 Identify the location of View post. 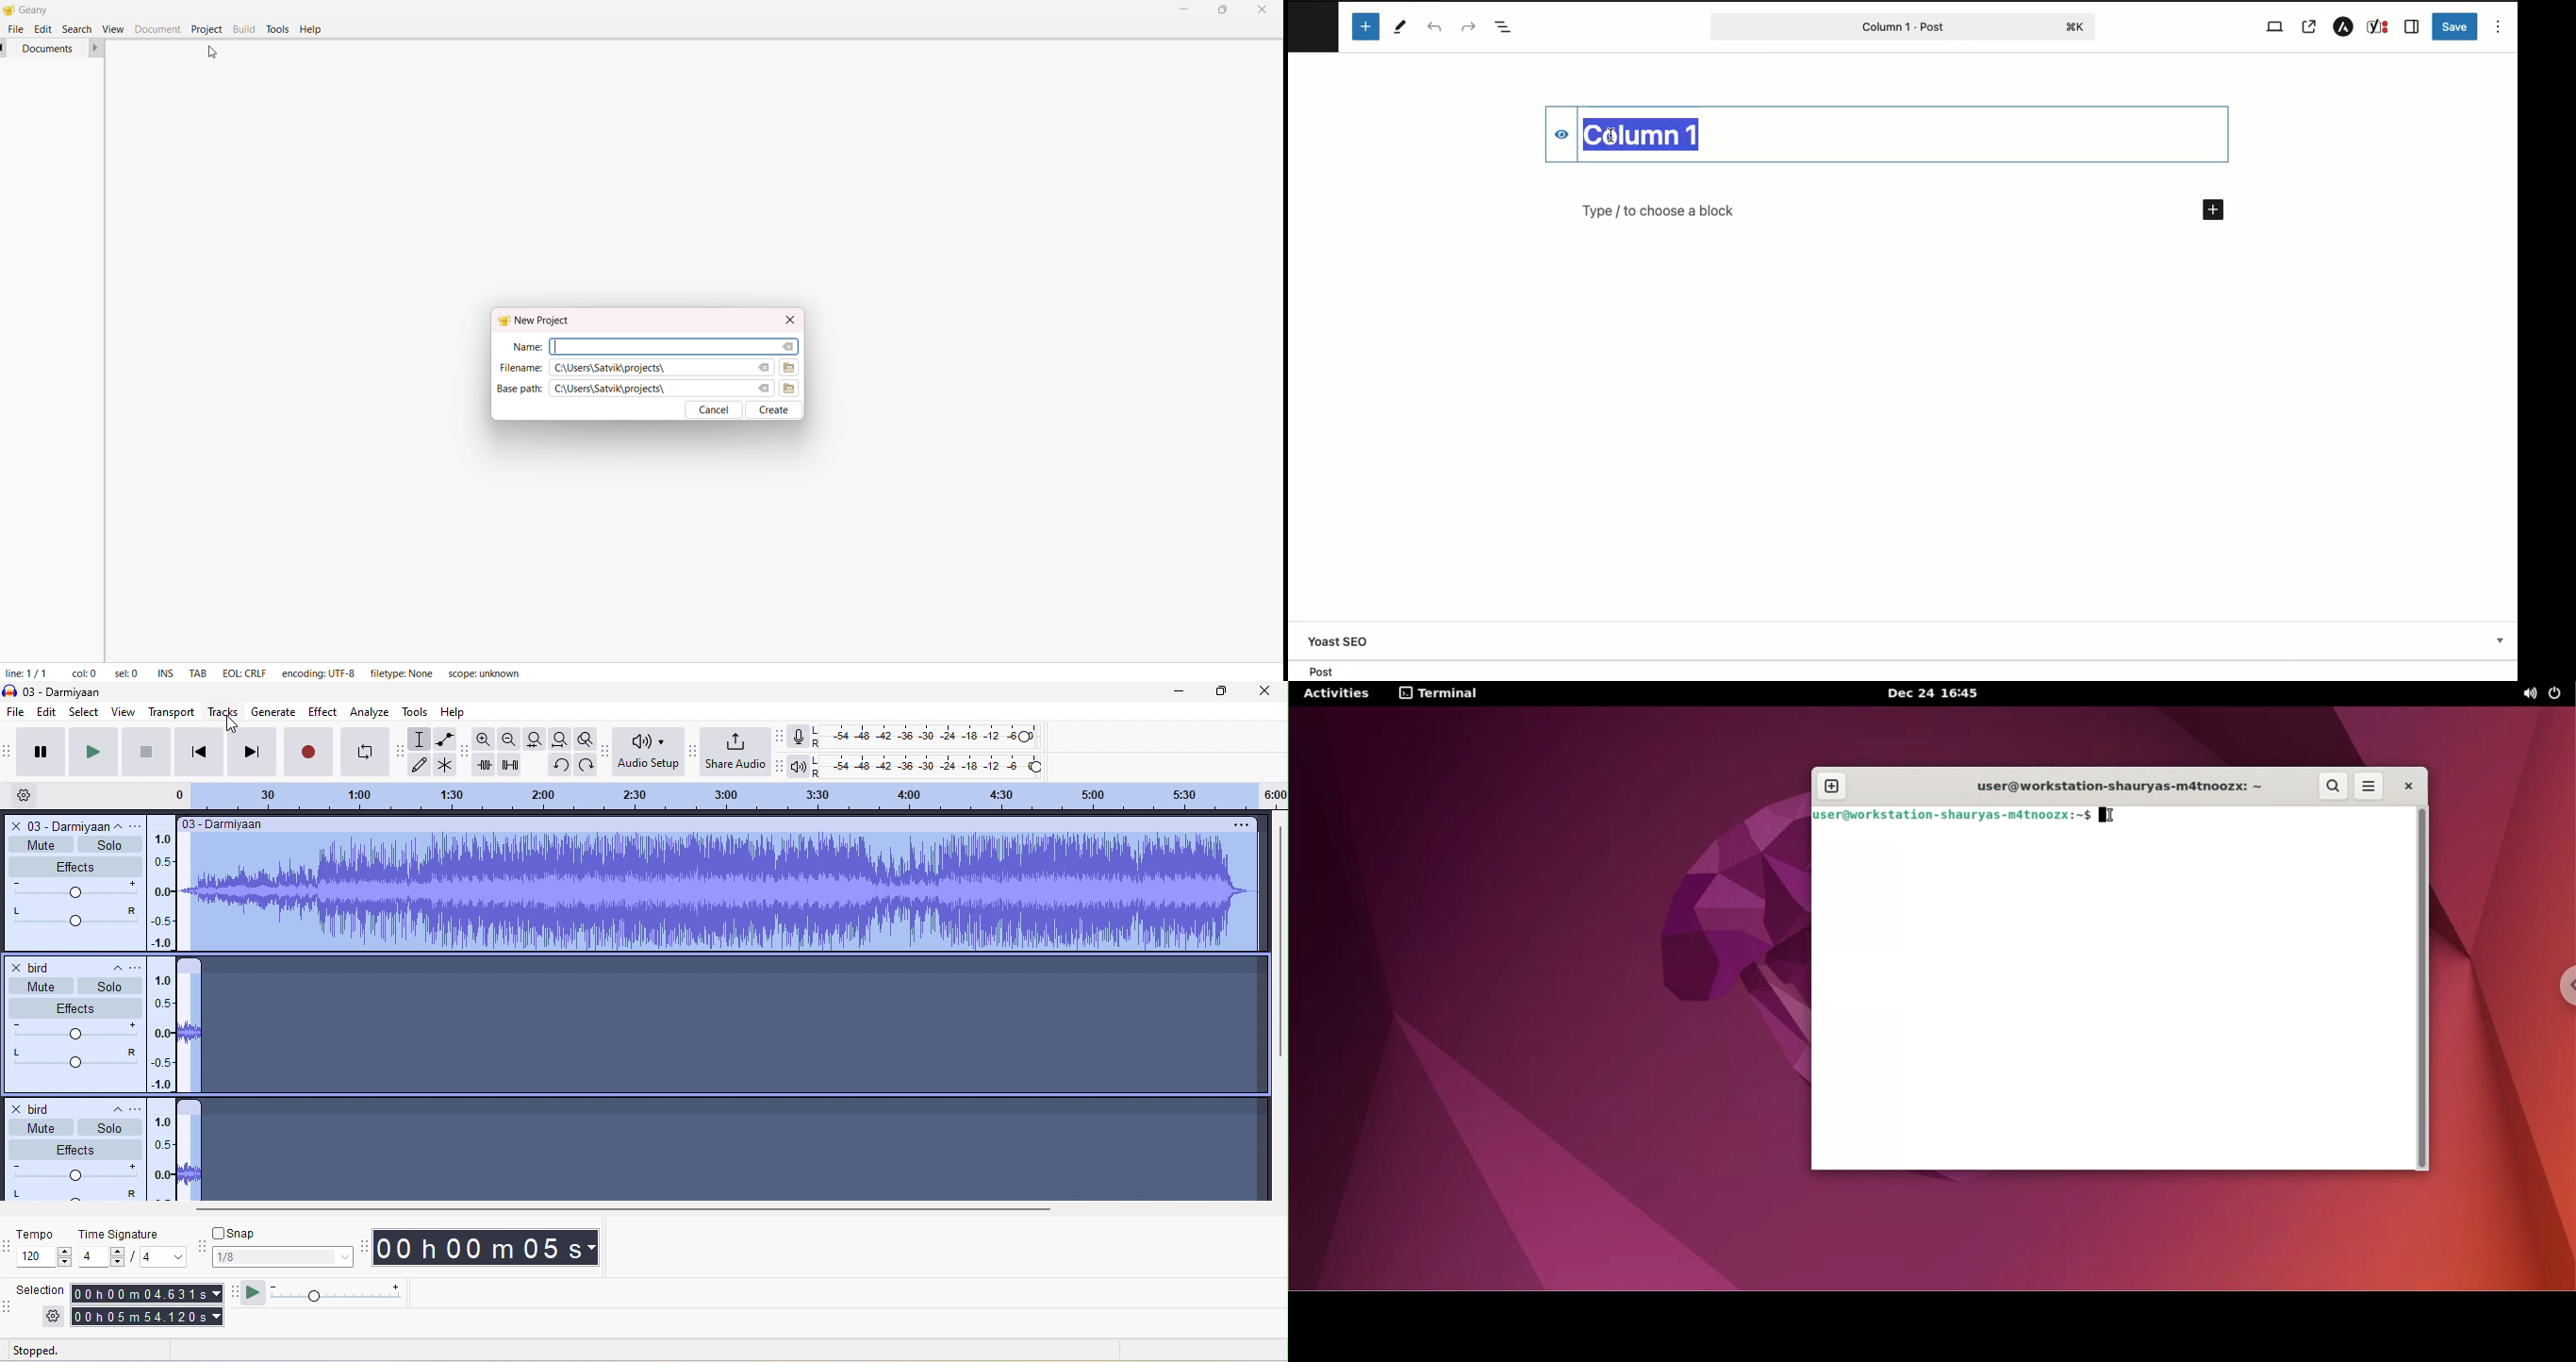
(2312, 27).